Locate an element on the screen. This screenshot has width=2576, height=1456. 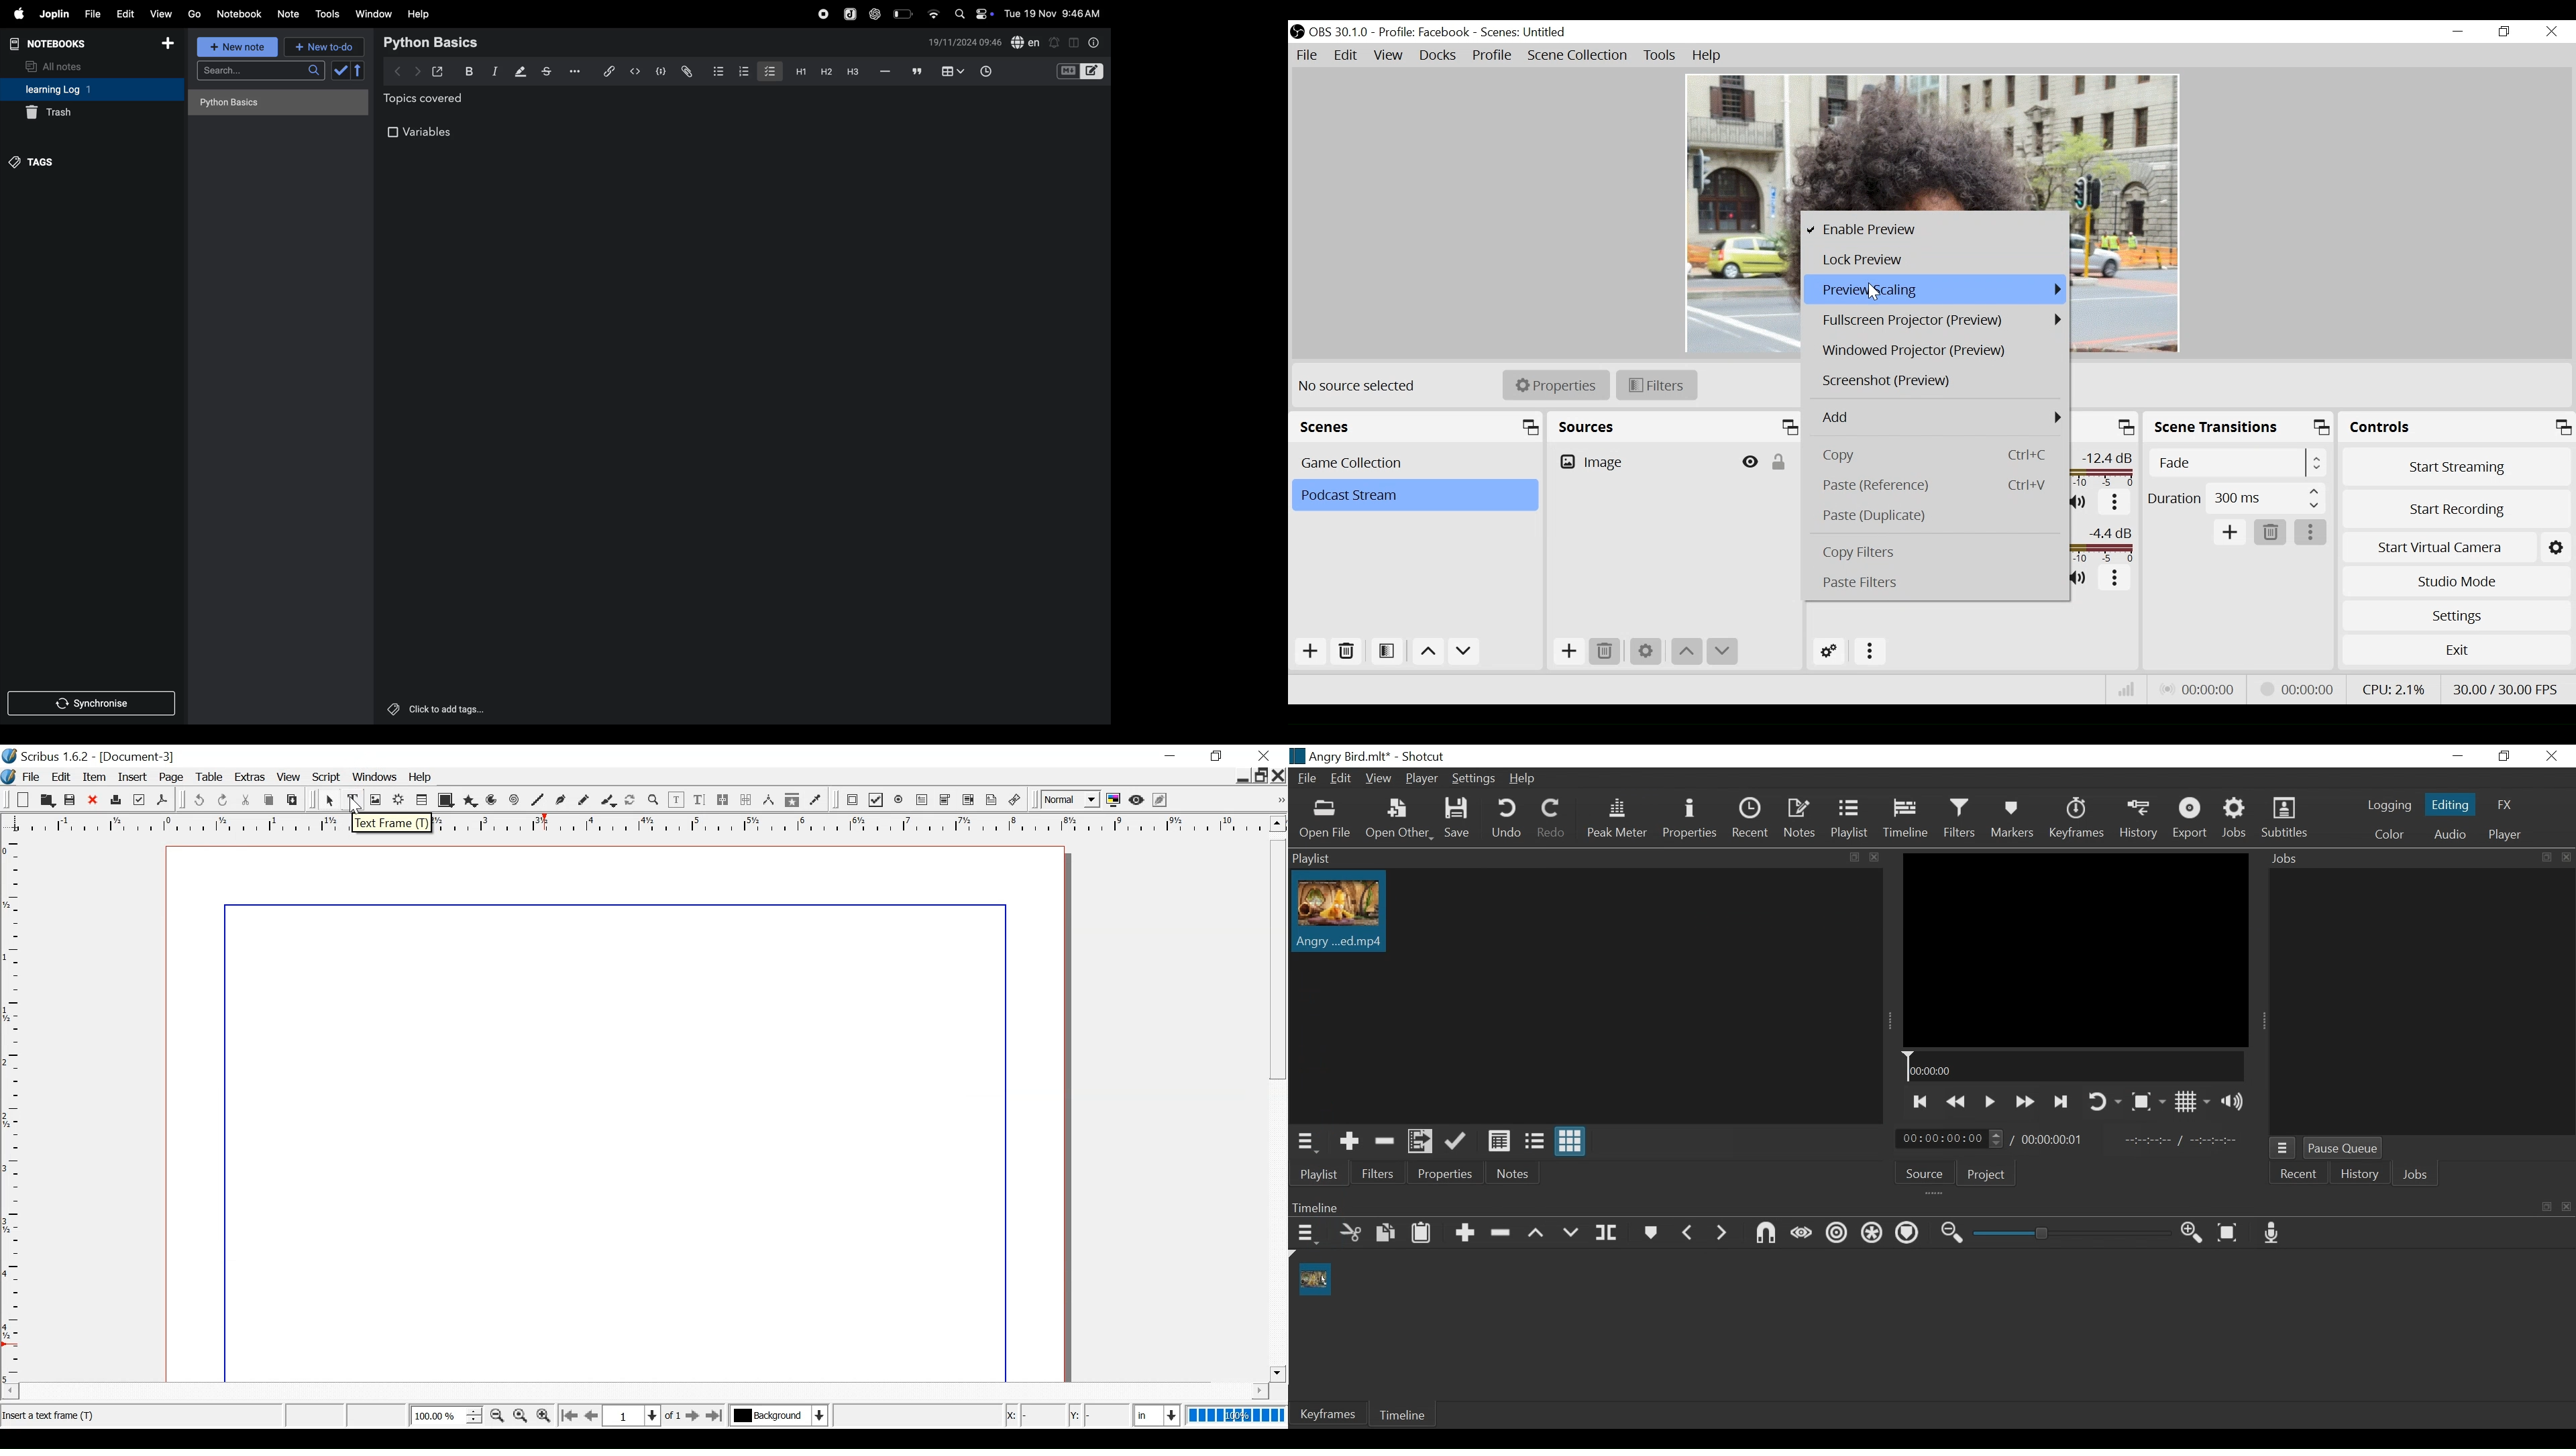
More Options is located at coordinates (1870, 652).